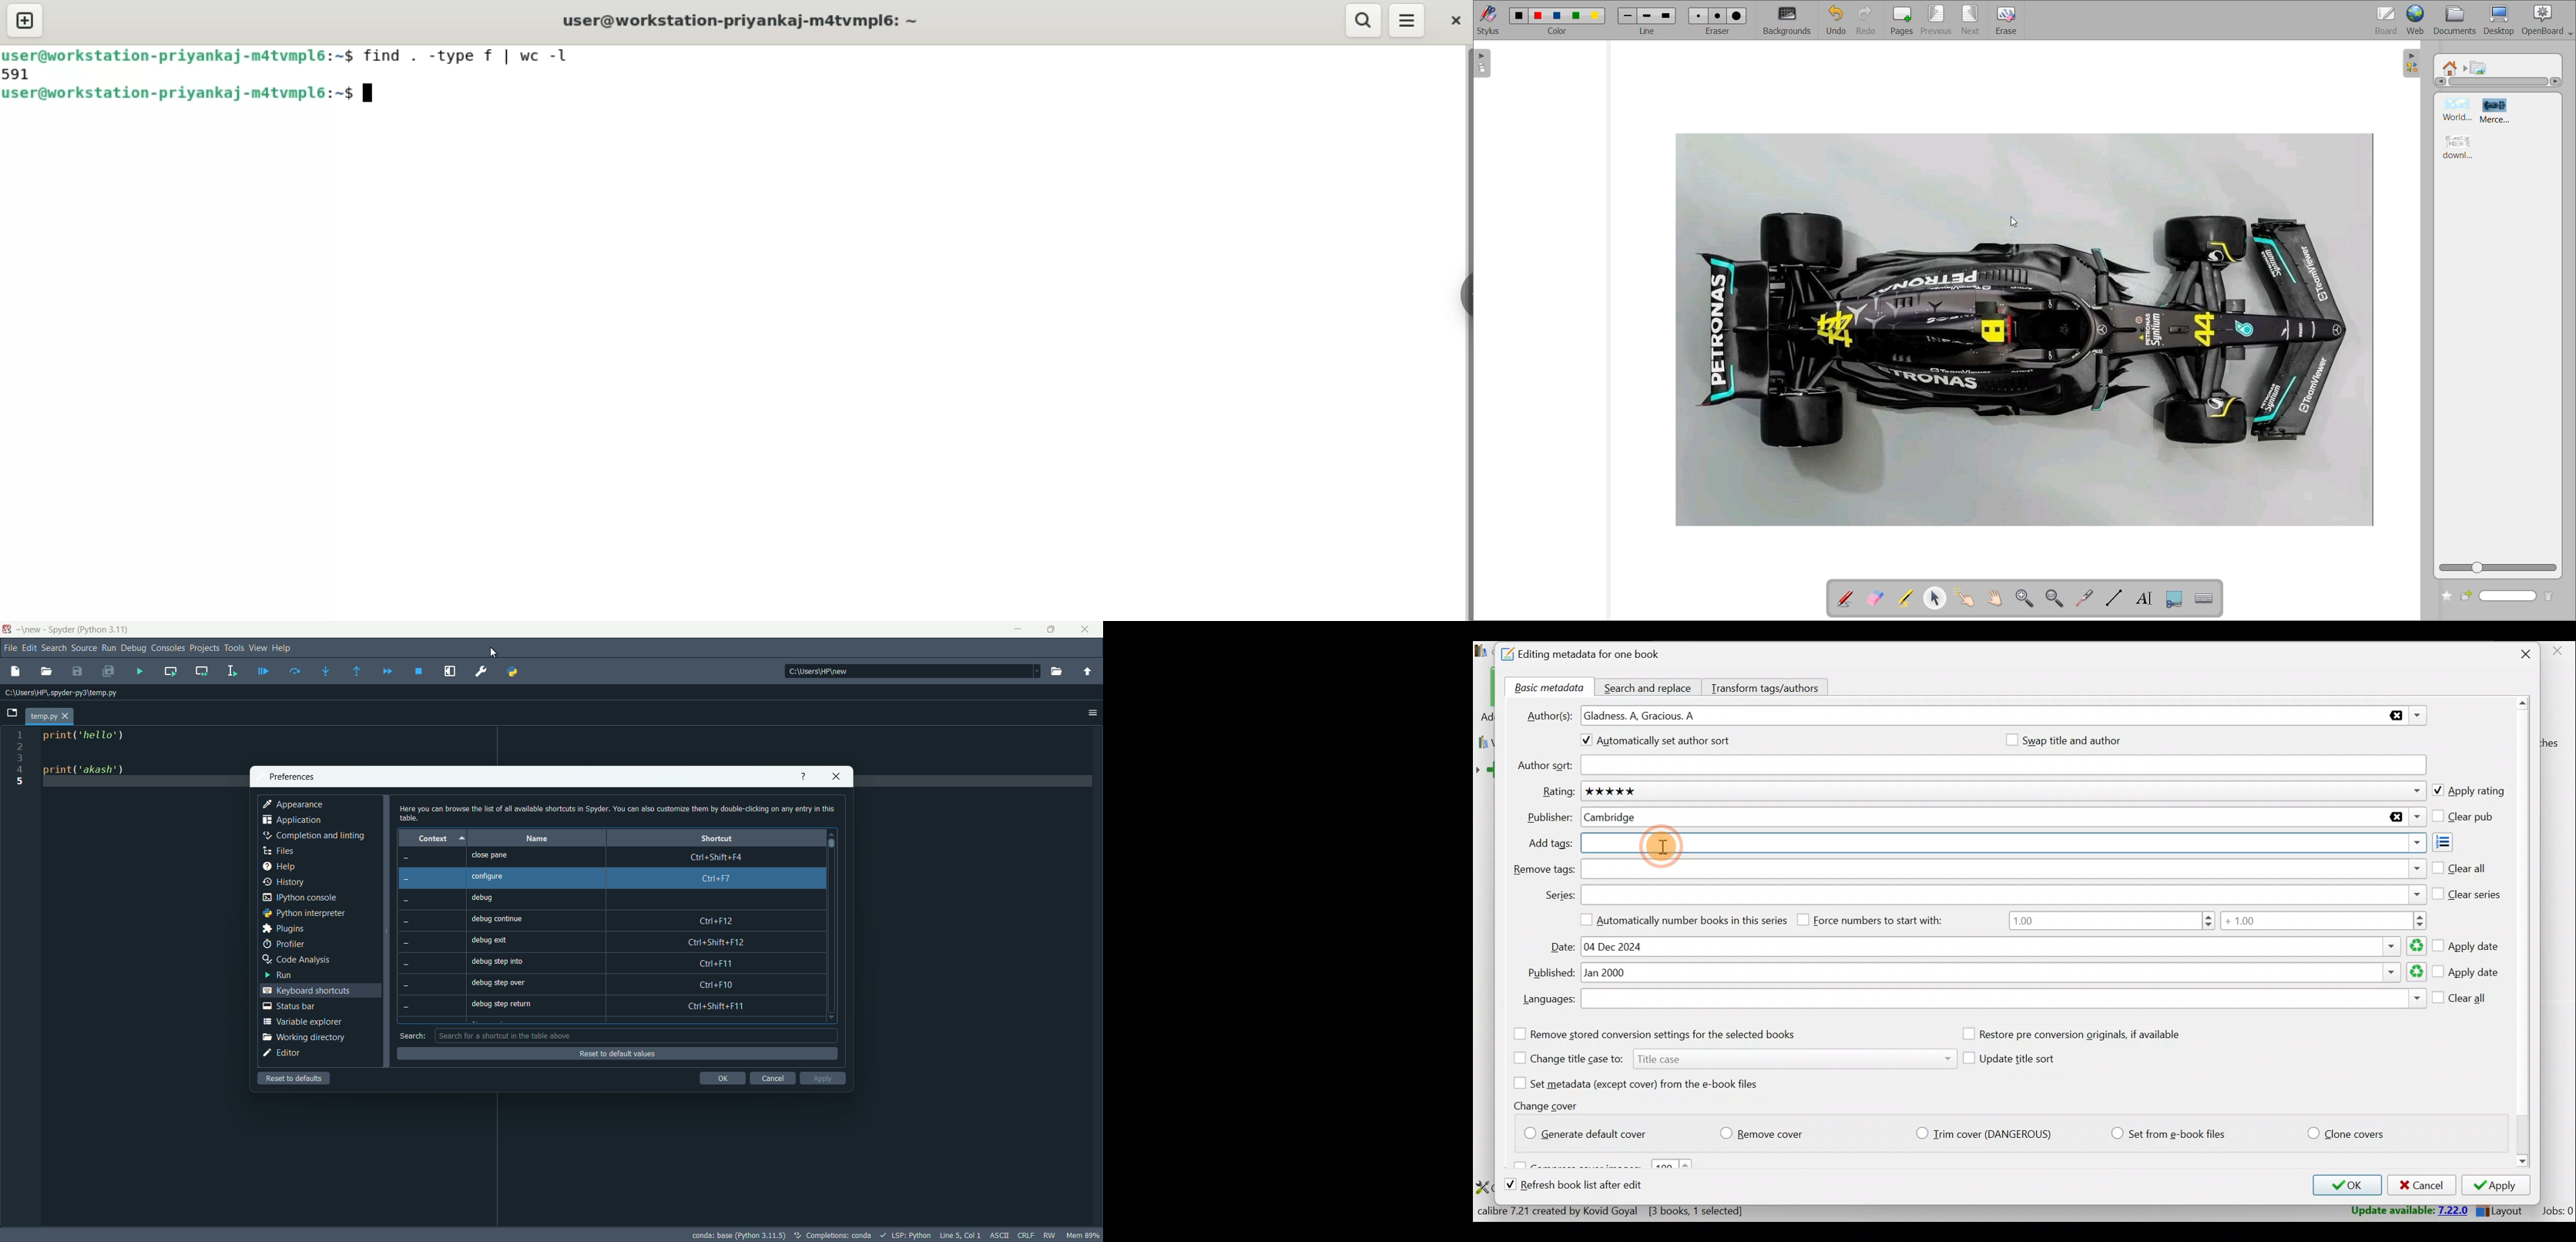  What do you see at coordinates (309, 990) in the screenshot?
I see `keyboard shortcuts` at bounding box center [309, 990].